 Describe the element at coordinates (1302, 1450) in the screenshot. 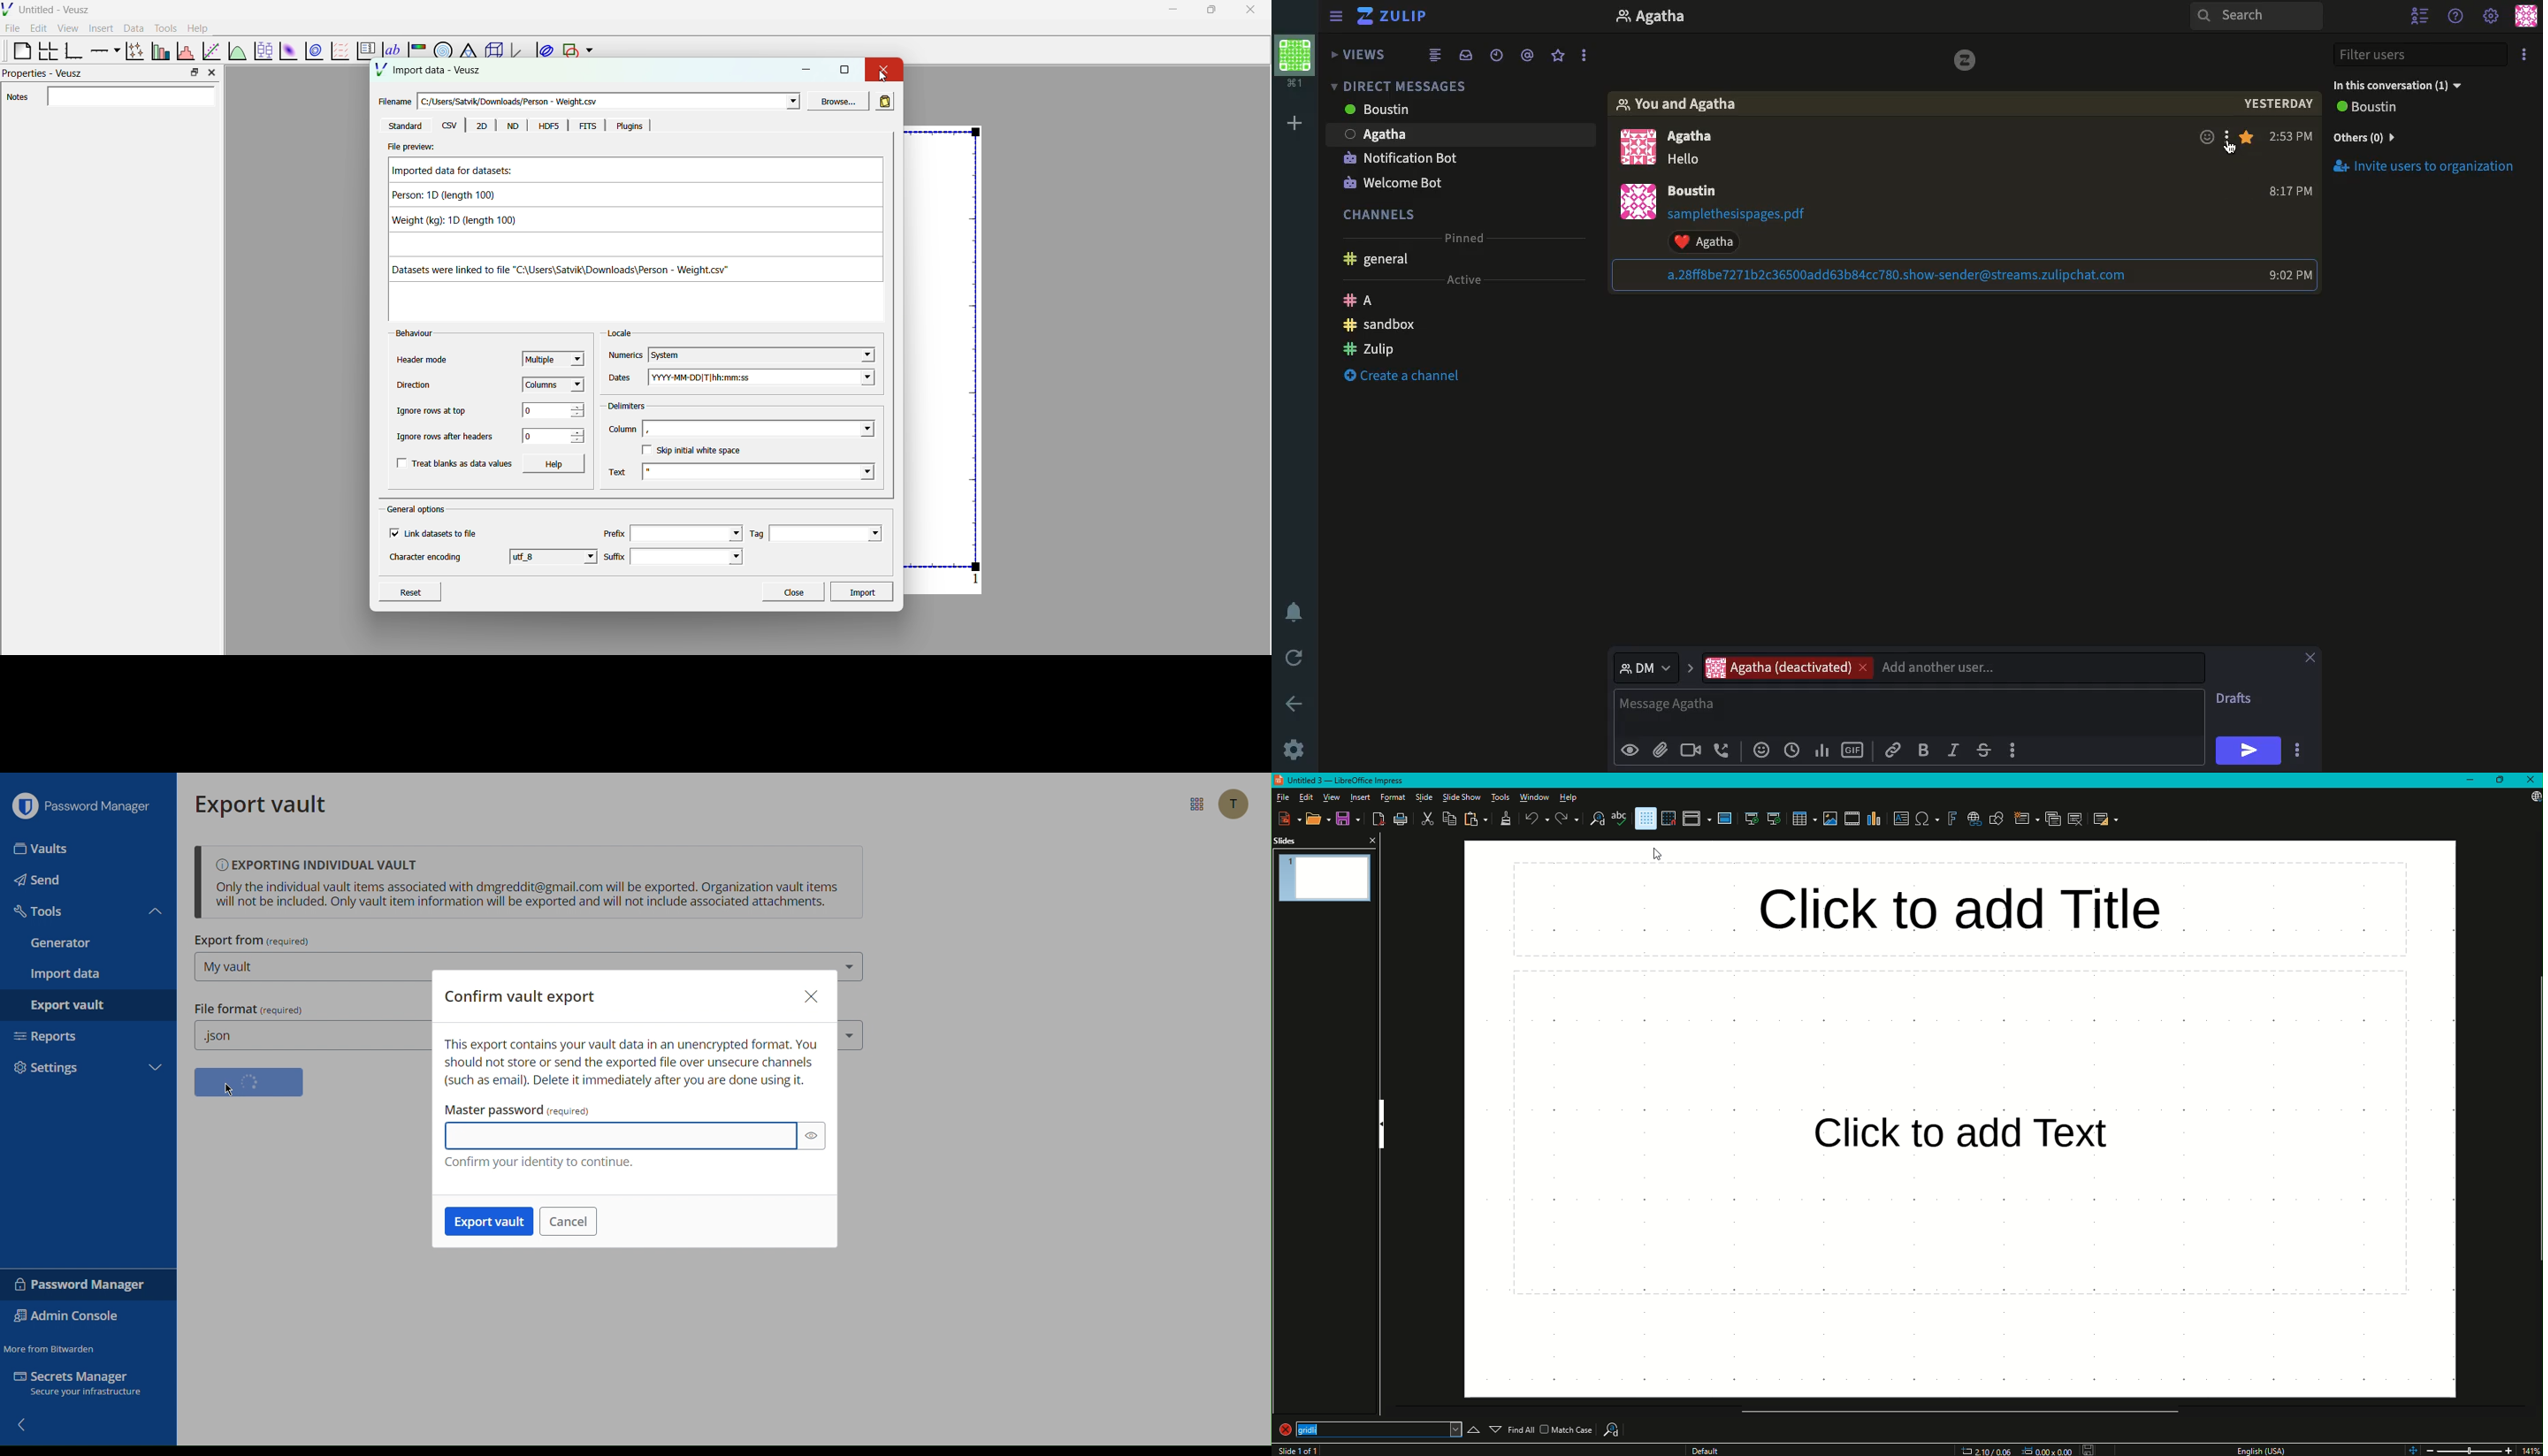

I see `Slide 1` at that location.